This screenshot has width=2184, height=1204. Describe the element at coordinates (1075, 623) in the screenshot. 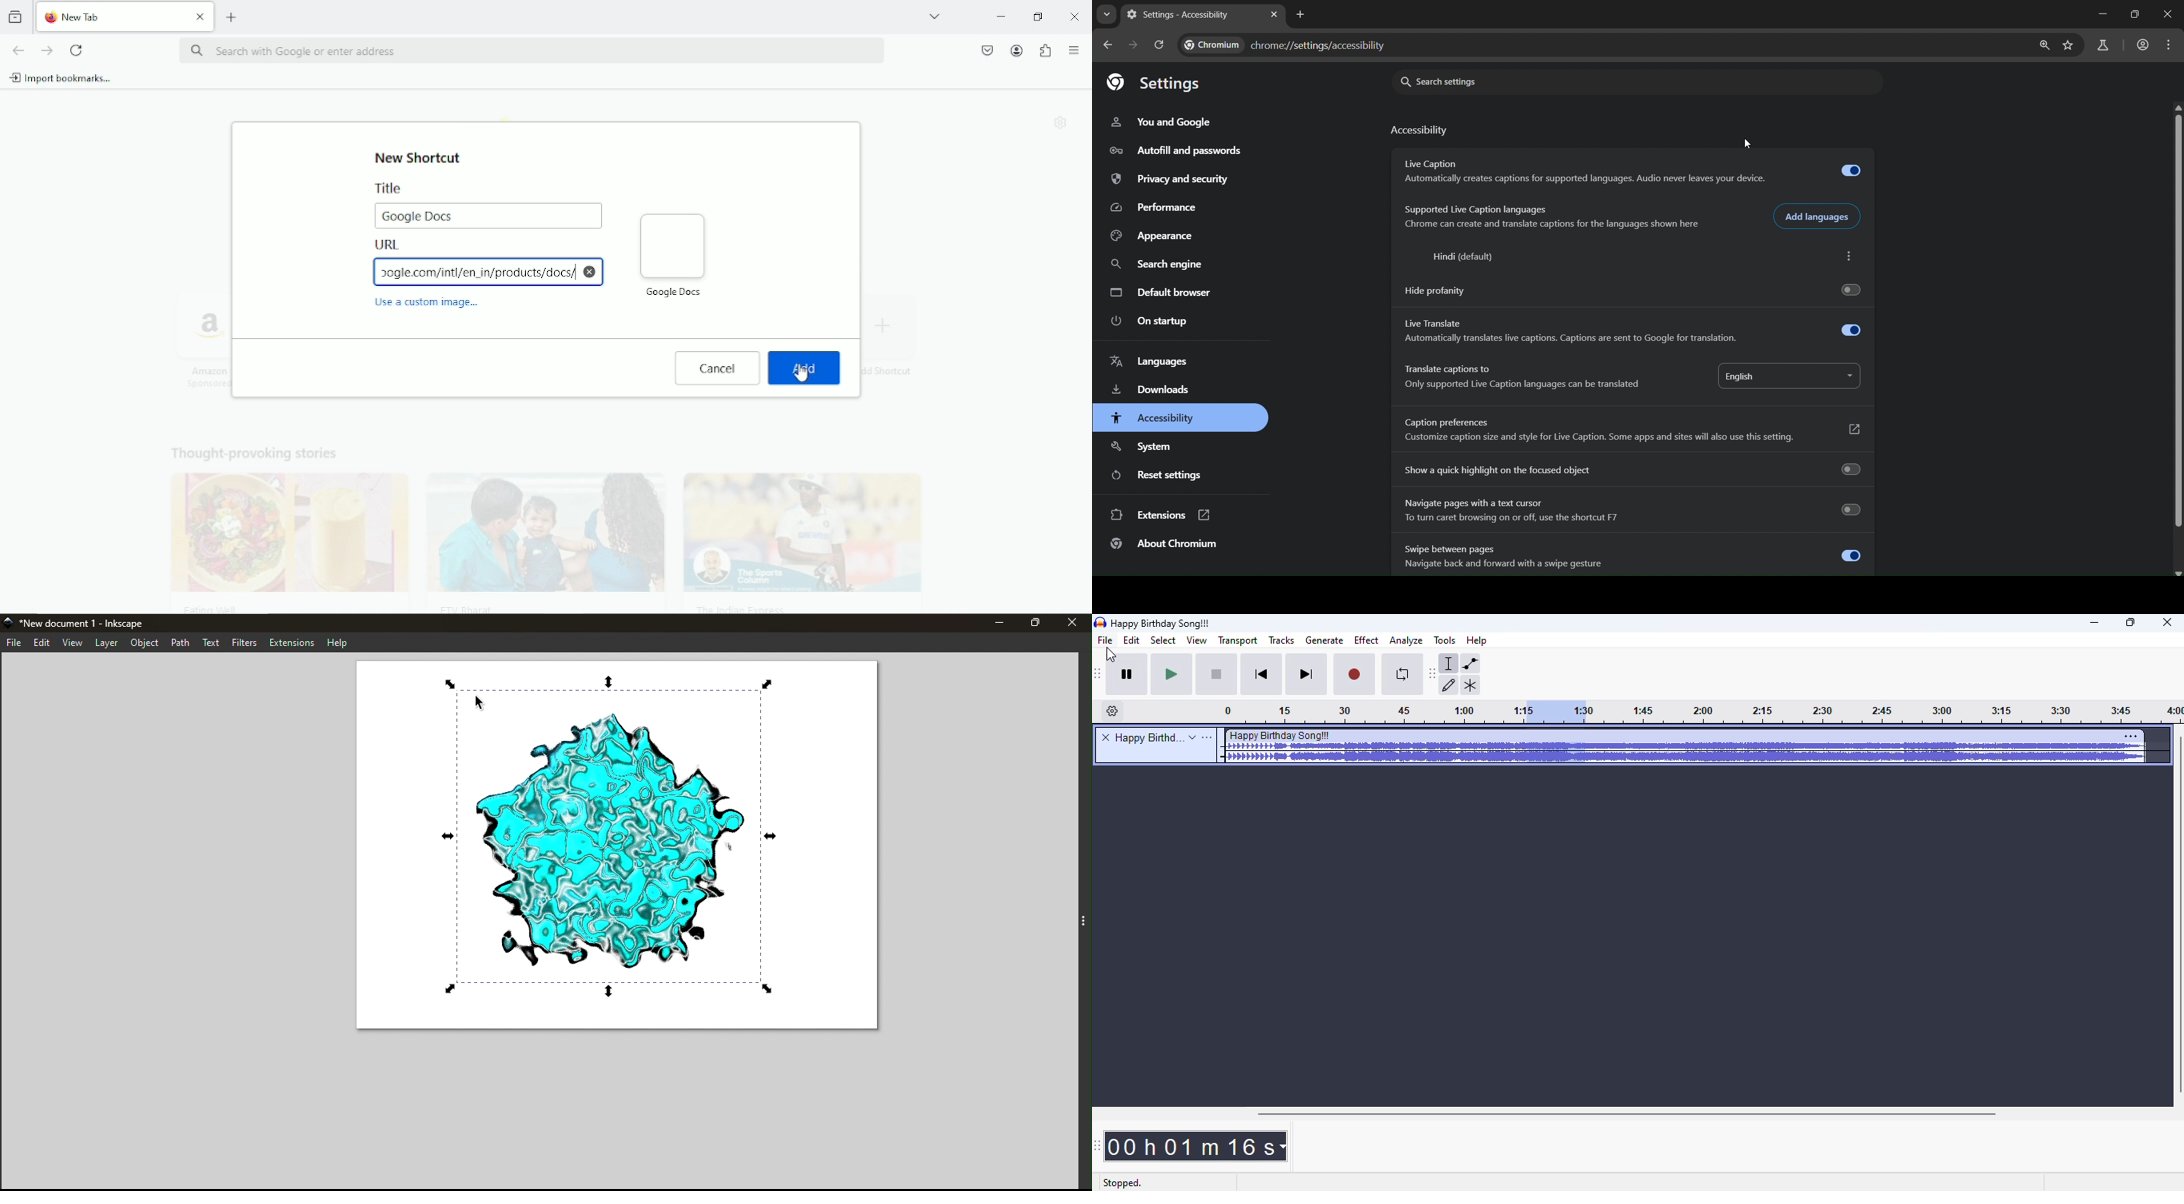

I see `Close` at that location.